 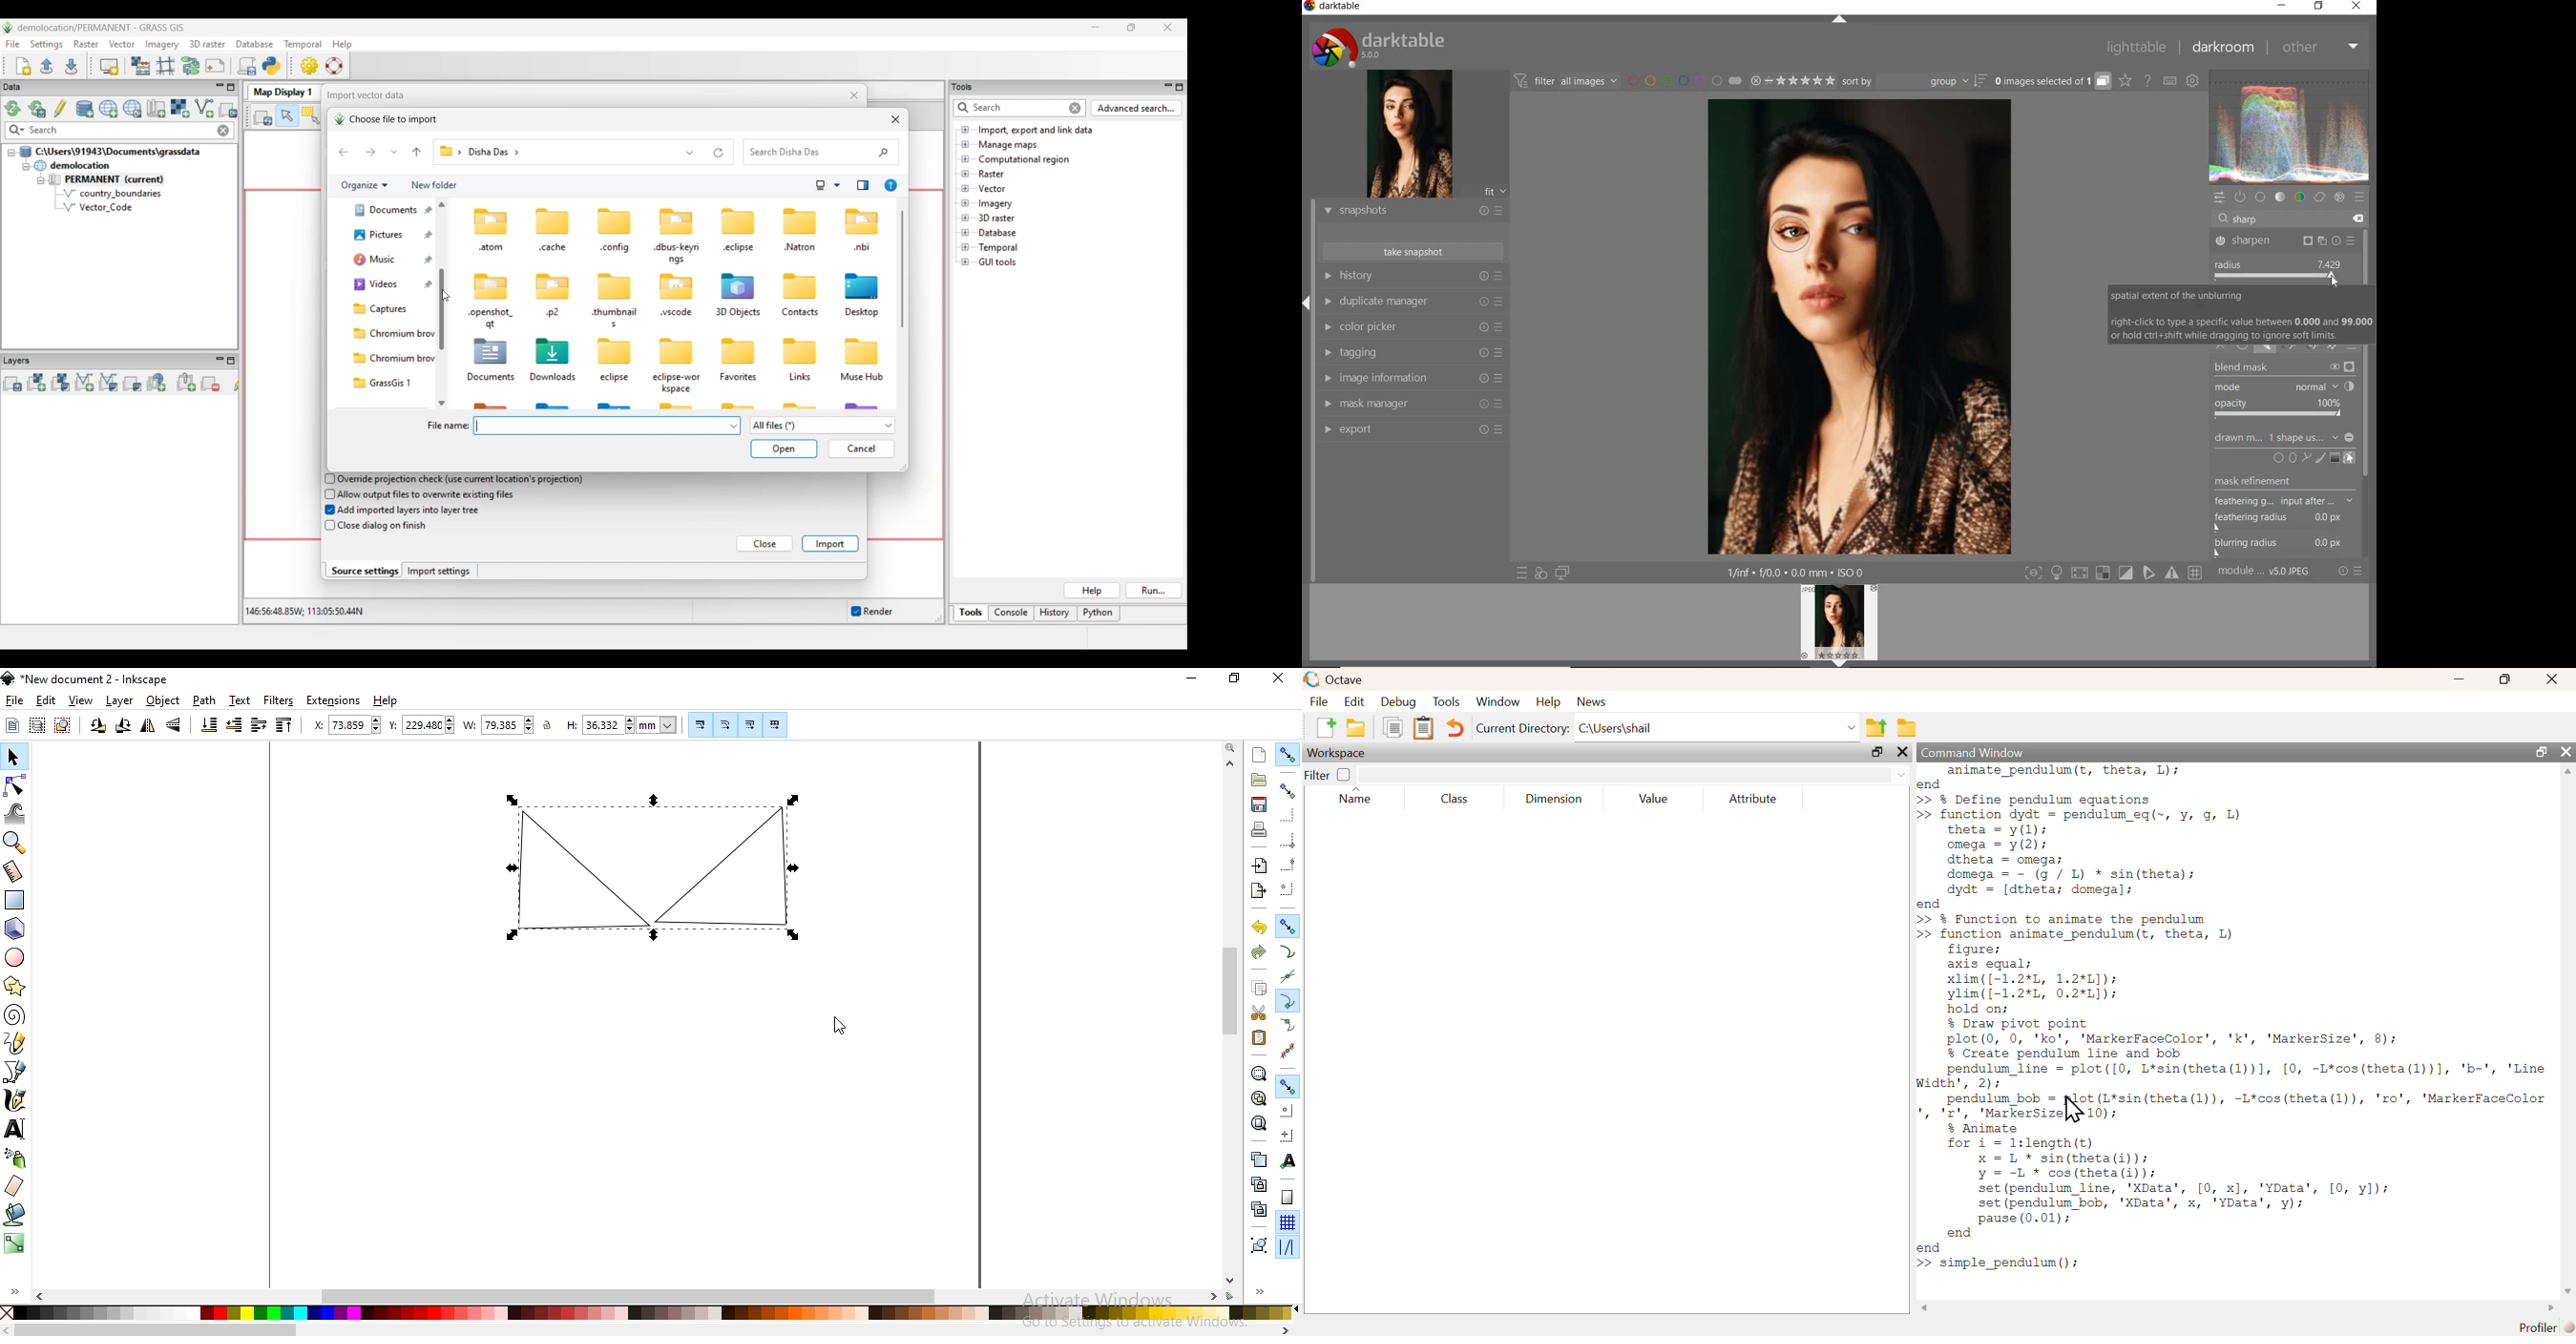 What do you see at coordinates (348, 724) in the screenshot?
I see `horizontal coordinate of selection` at bounding box center [348, 724].